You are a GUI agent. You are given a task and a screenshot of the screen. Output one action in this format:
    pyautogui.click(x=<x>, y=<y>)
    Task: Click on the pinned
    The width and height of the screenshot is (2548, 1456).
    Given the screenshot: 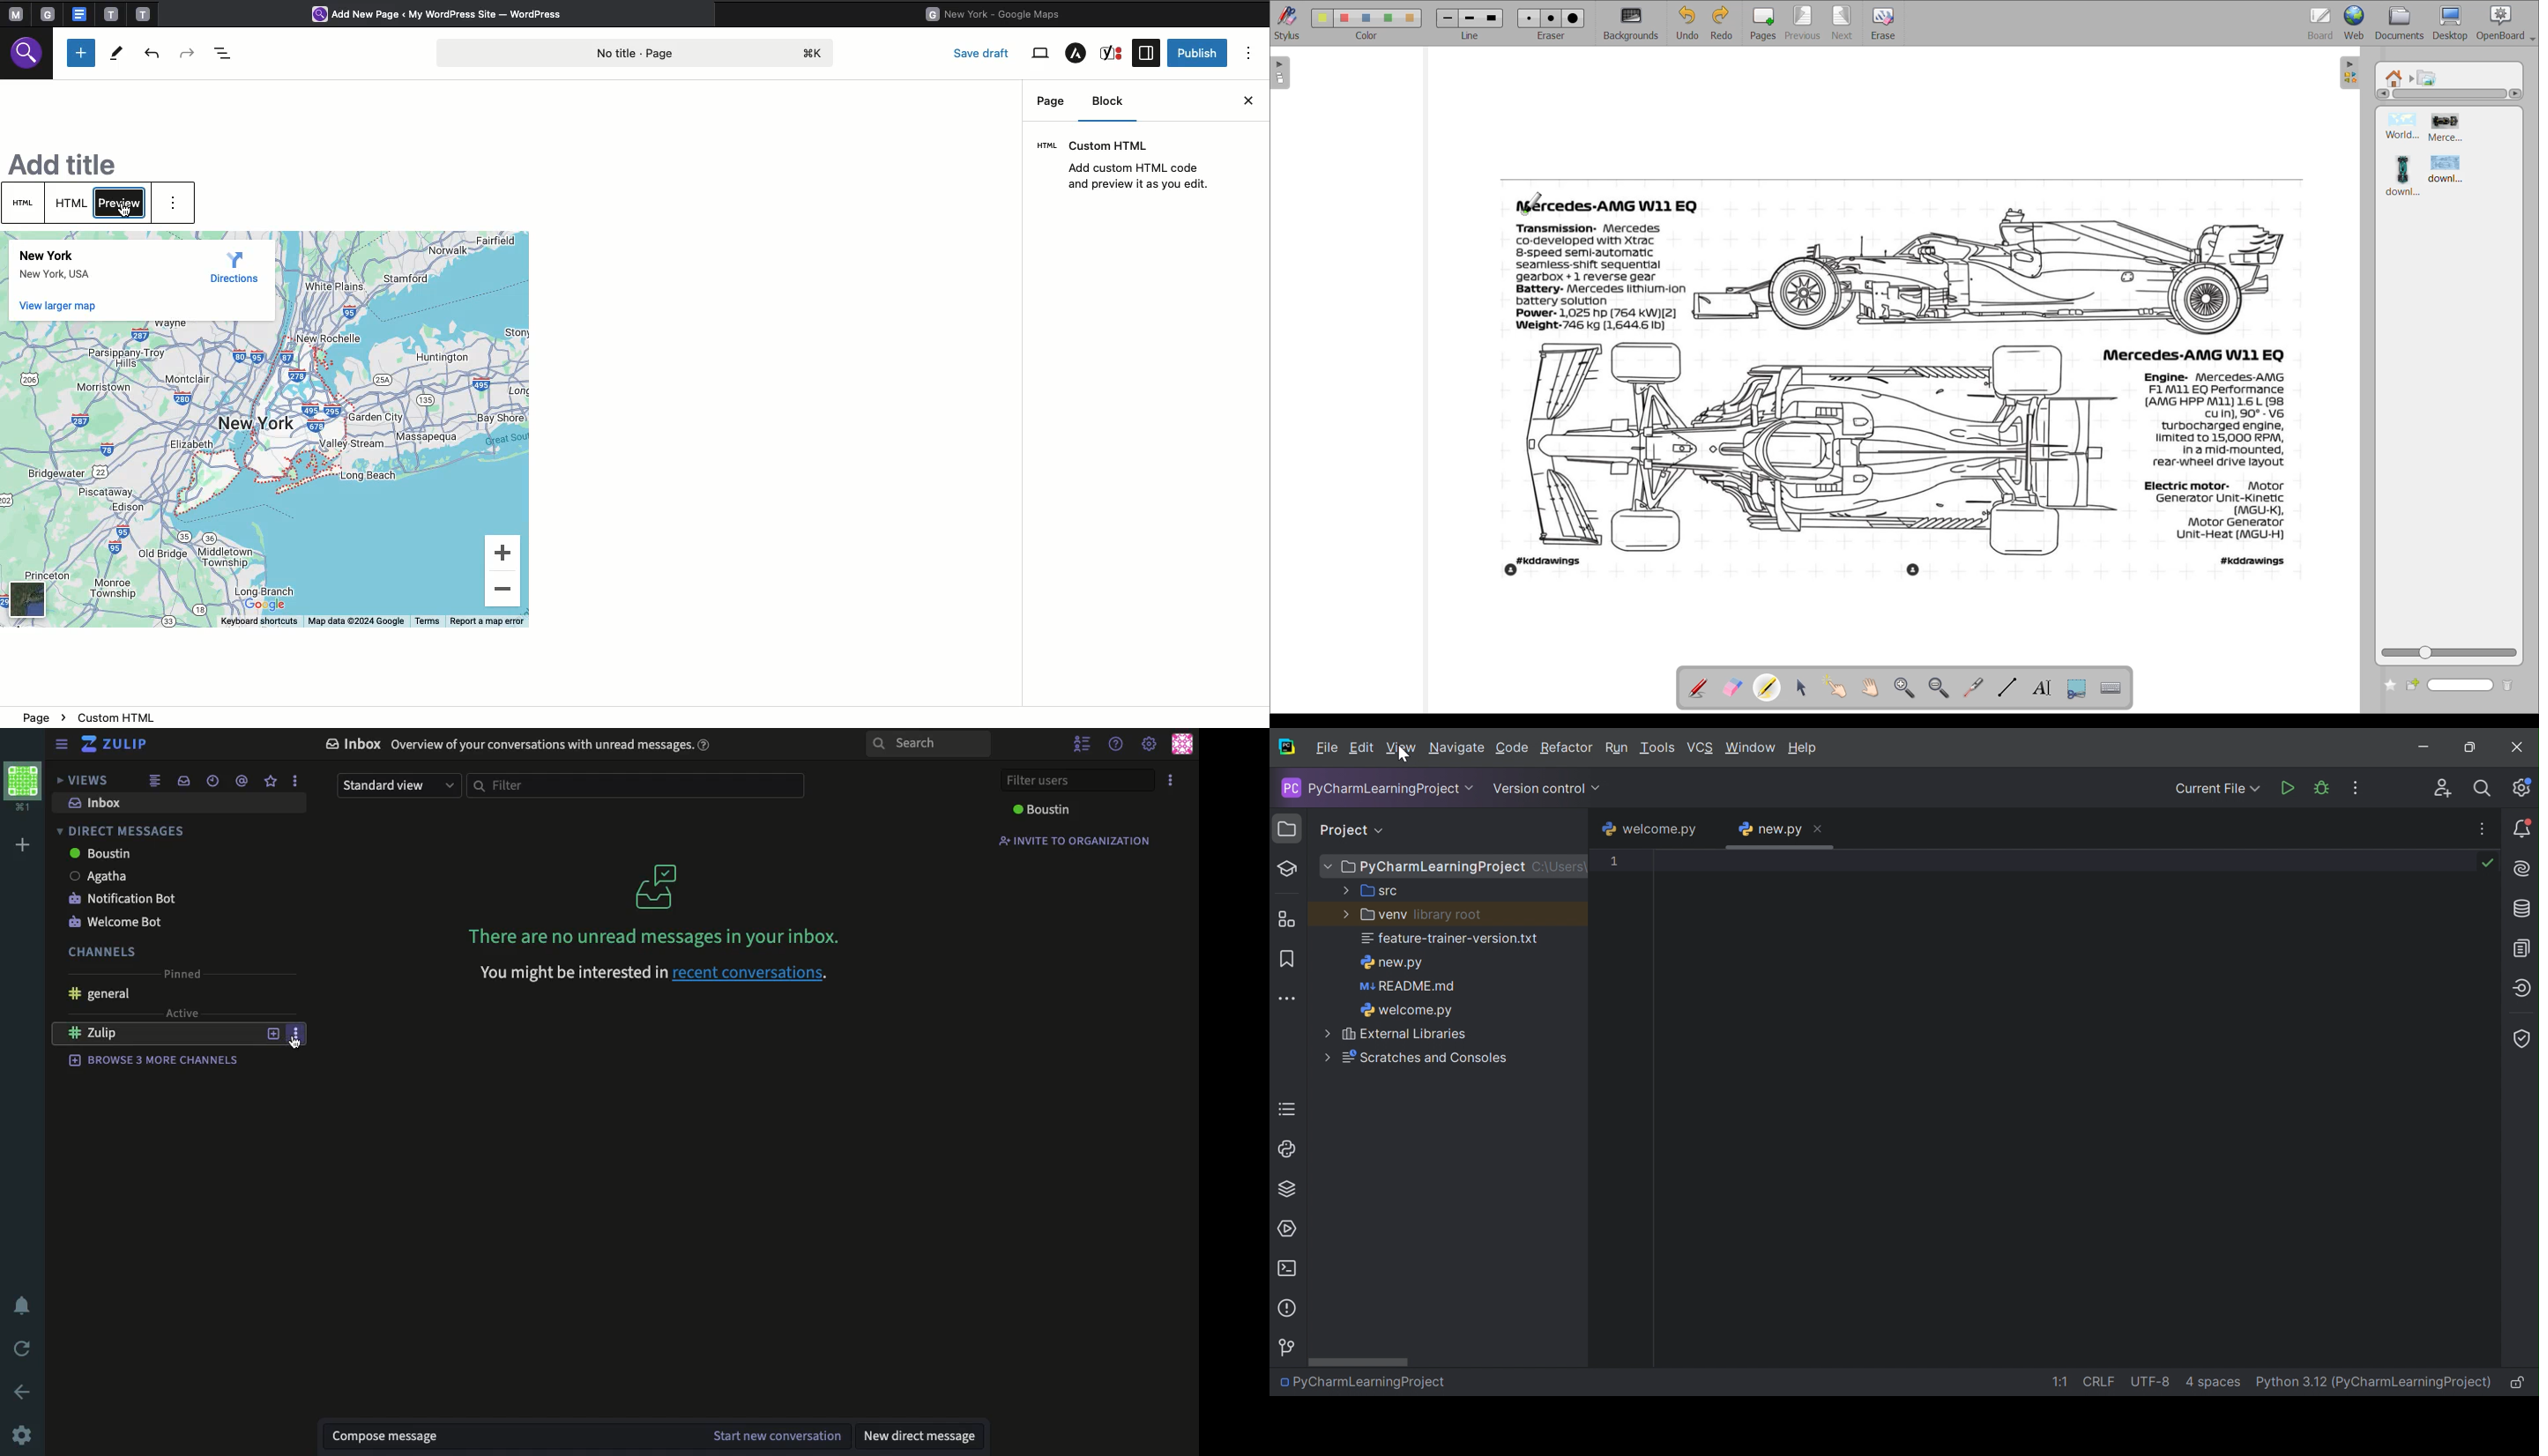 What is the action you would take?
    pyautogui.click(x=183, y=974)
    